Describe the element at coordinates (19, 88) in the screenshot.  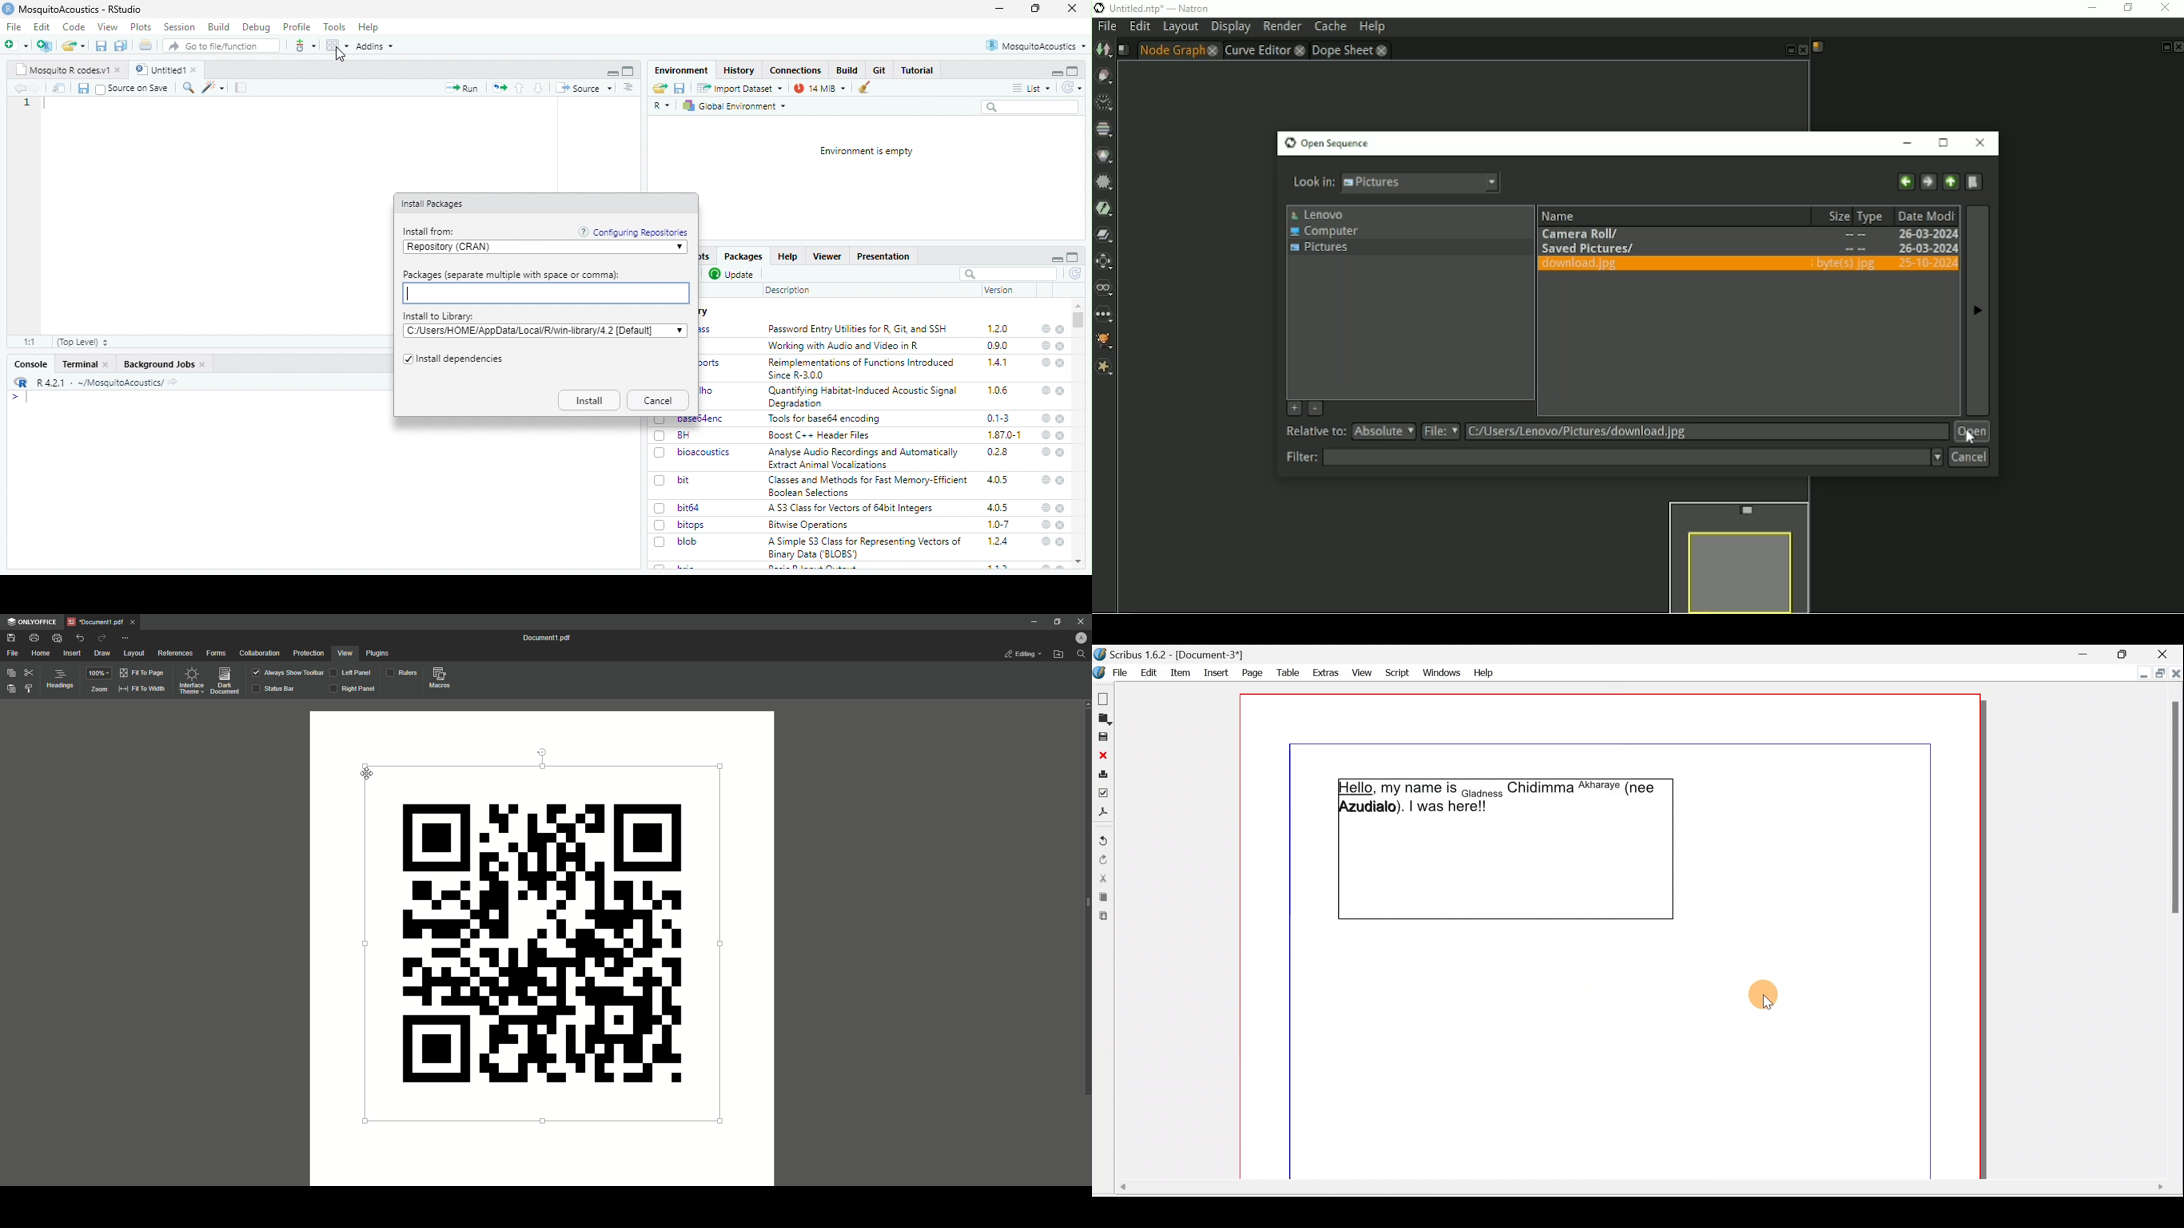
I see `backward` at that location.